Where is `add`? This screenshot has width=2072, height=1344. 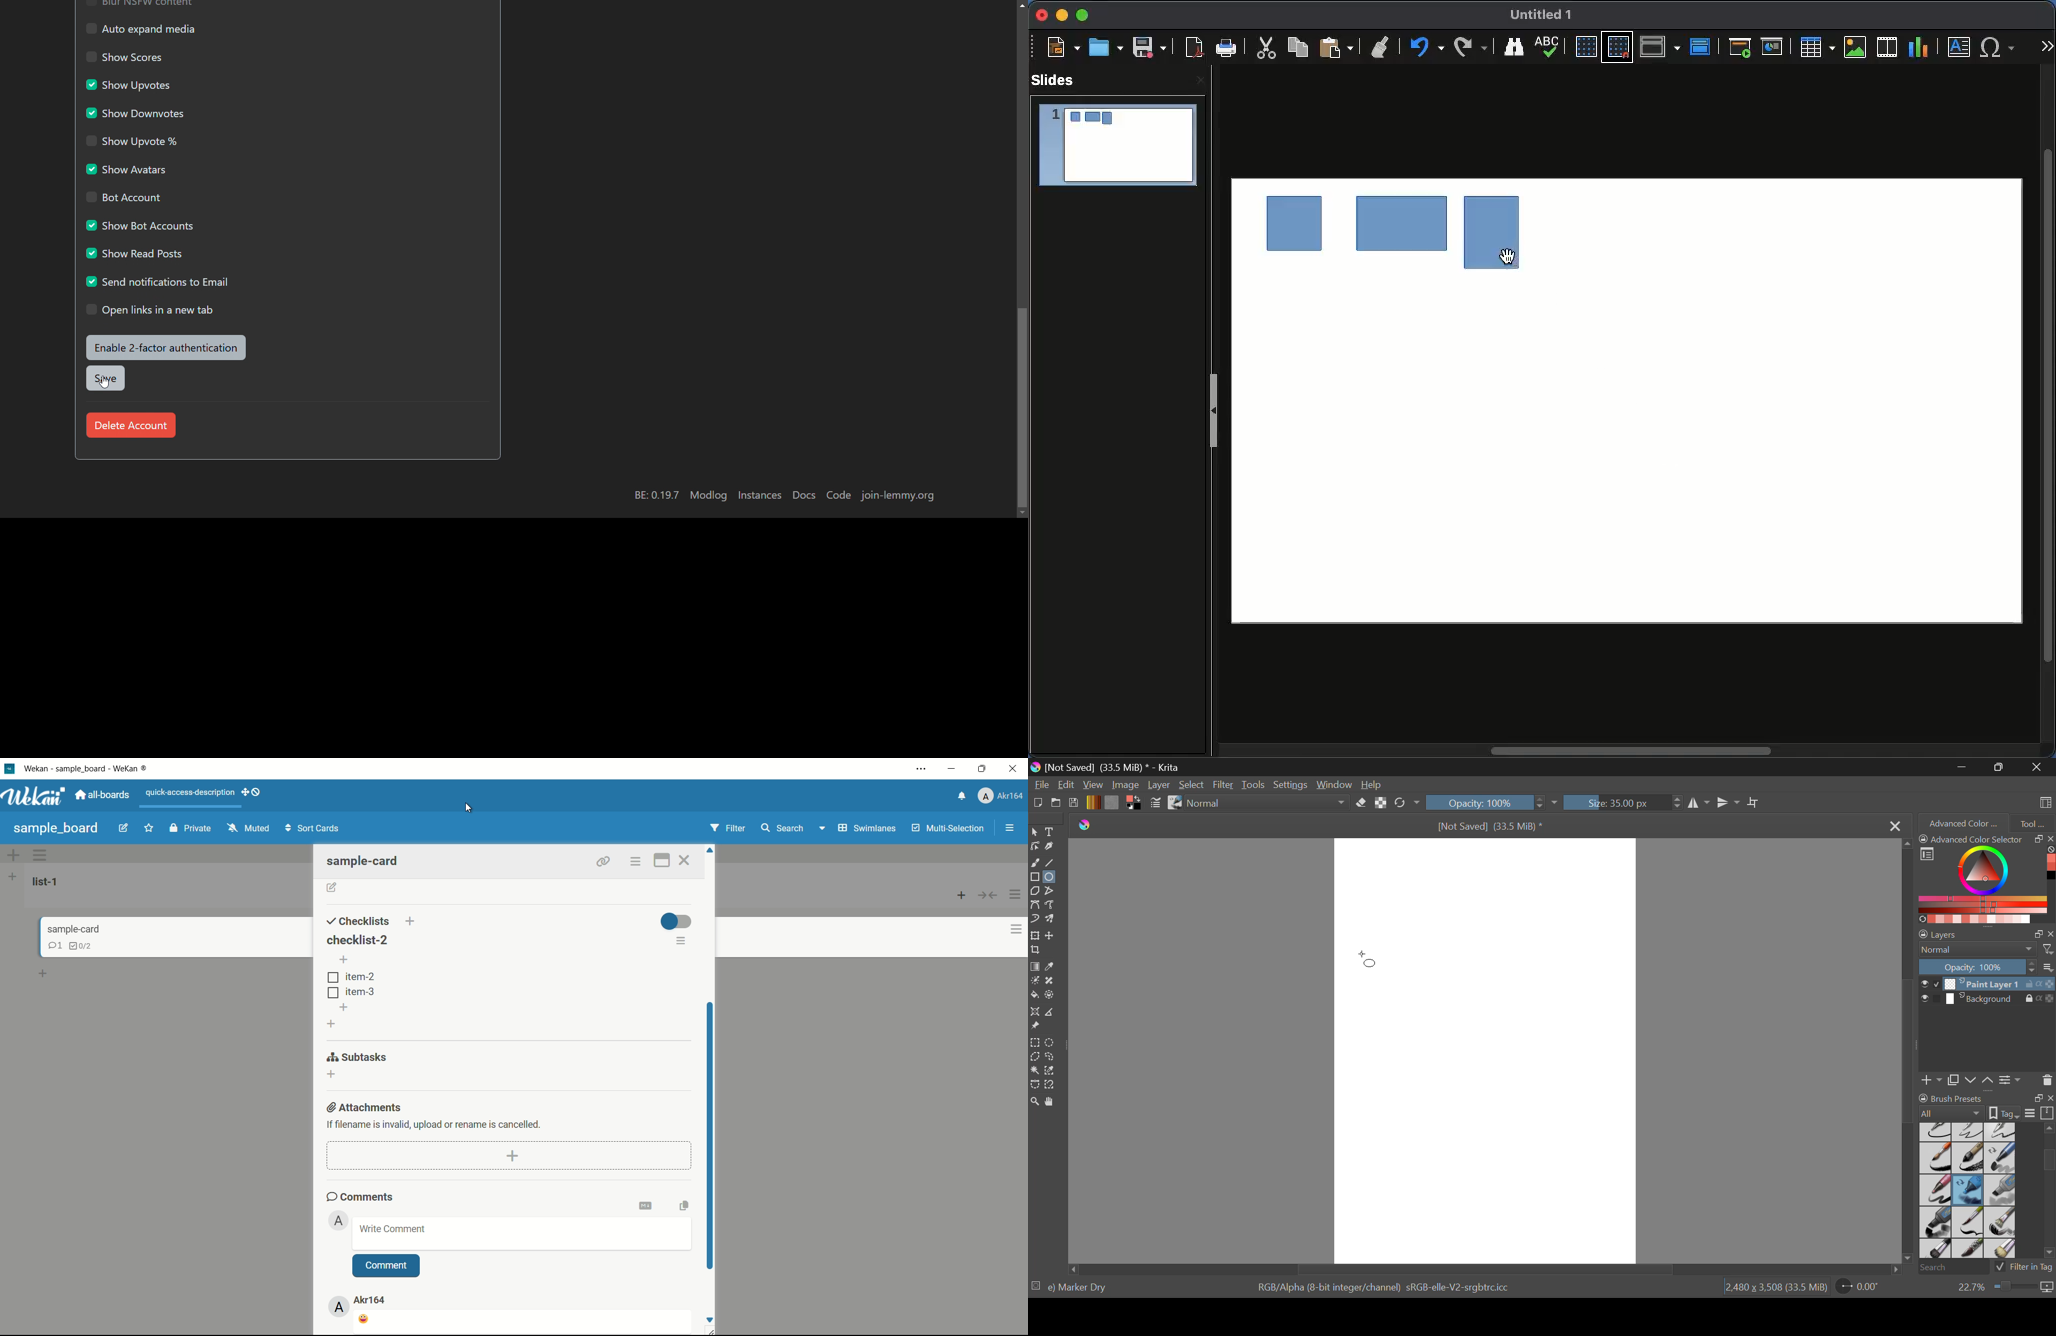 add is located at coordinates (44, 975).